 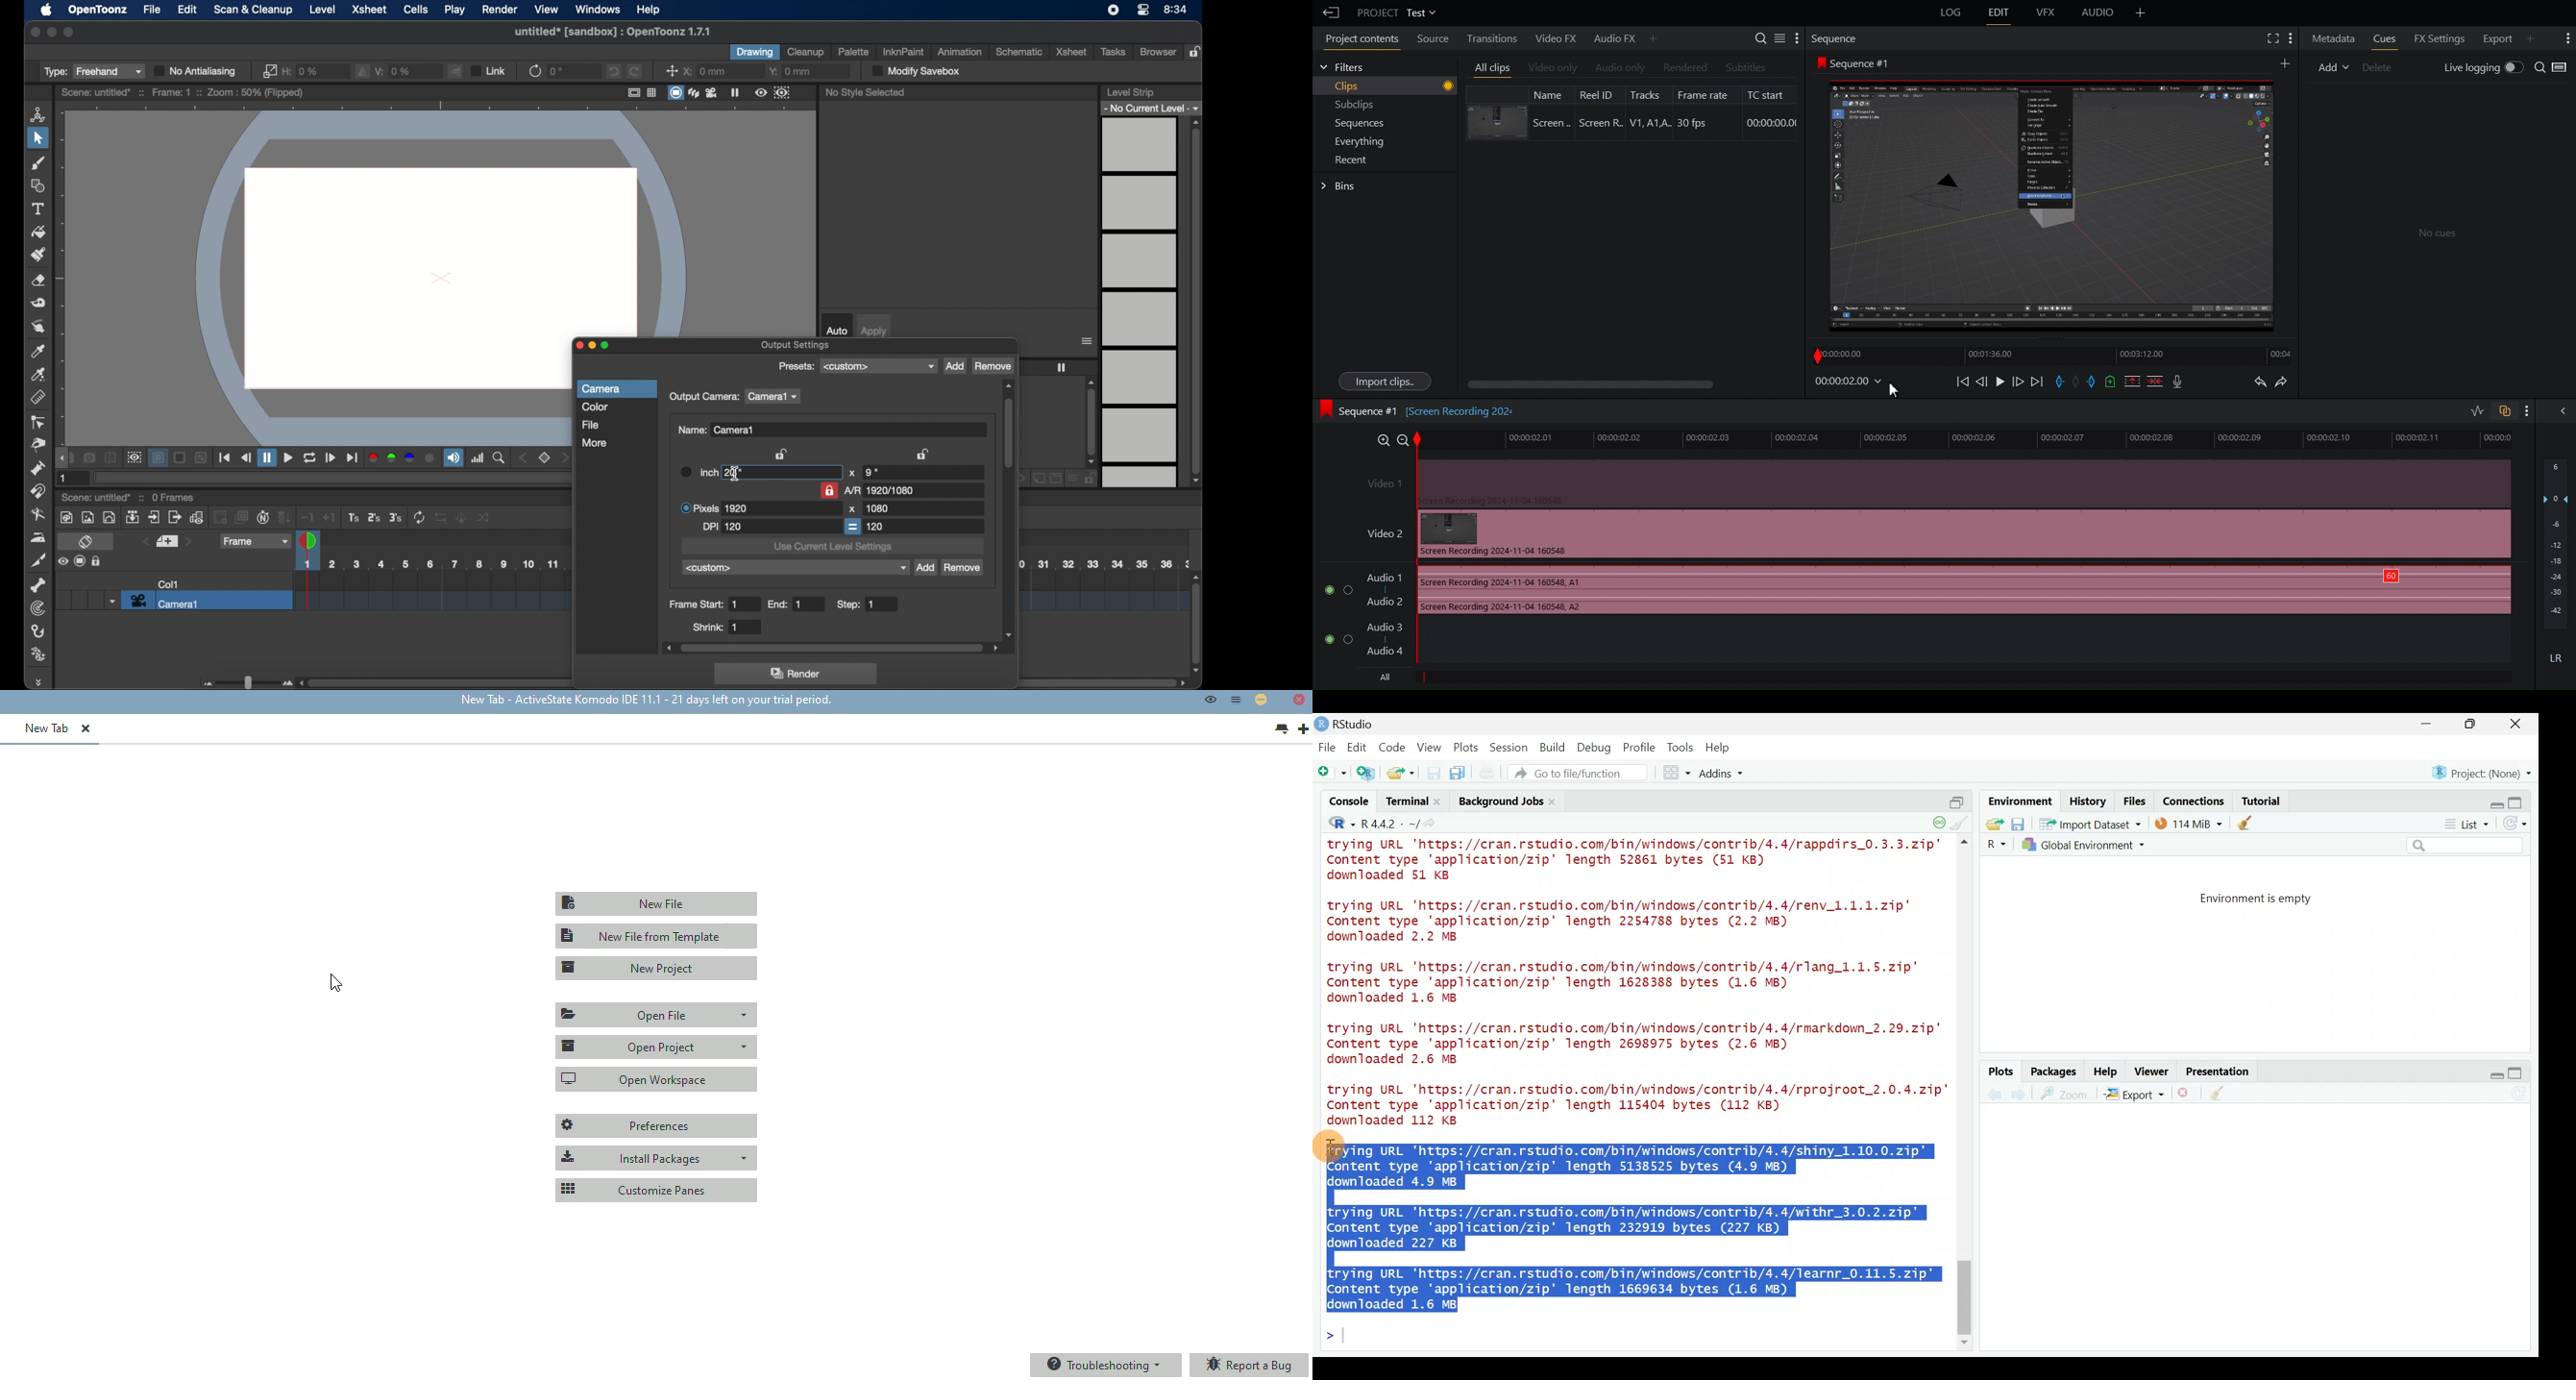 I want to click on flip vertically, so click(x=457, y=71).